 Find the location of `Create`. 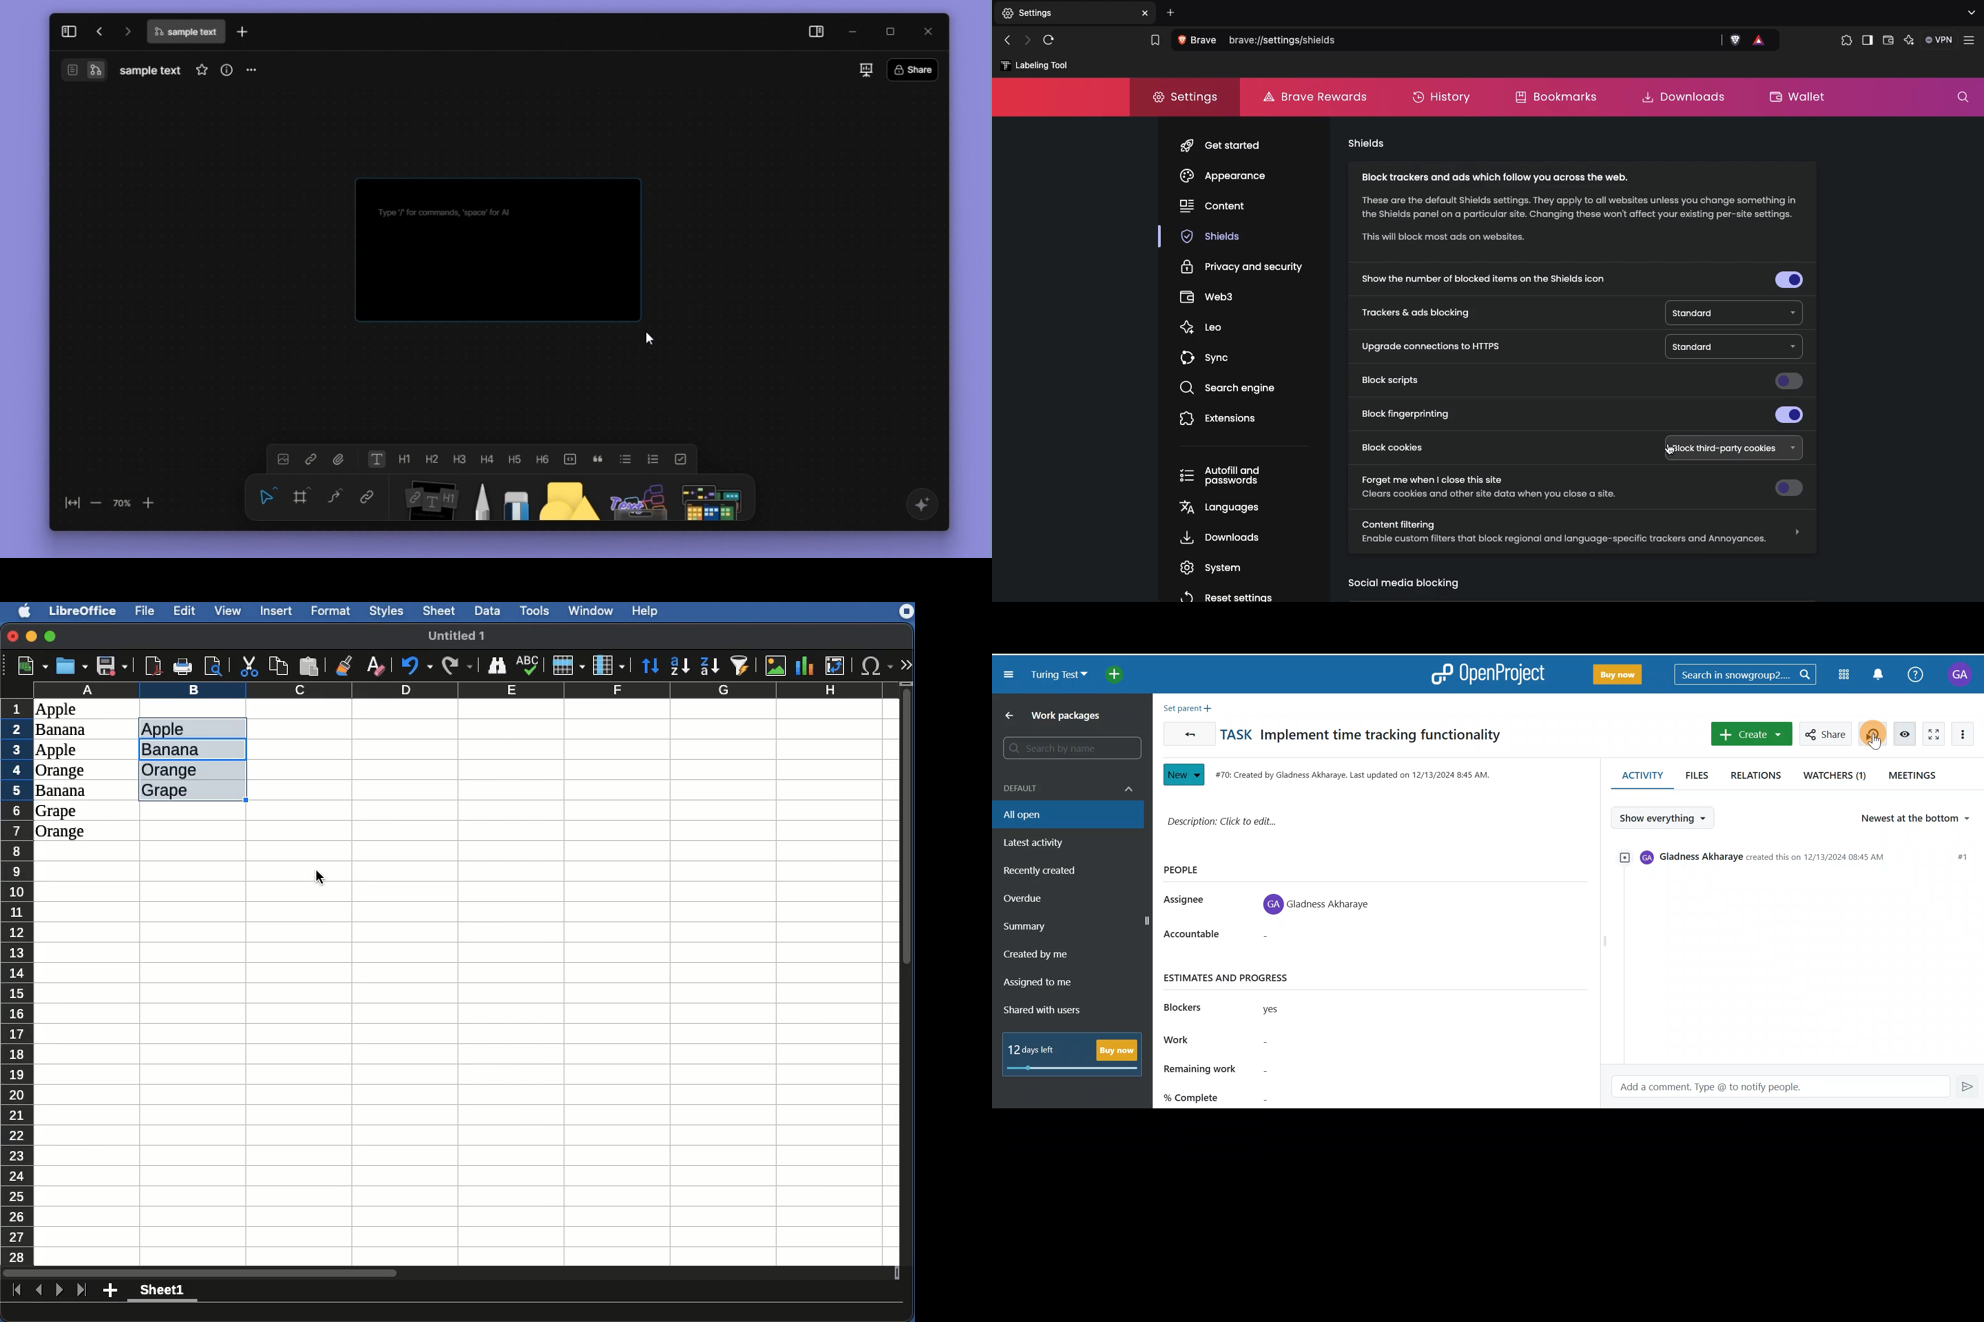

Create is located at coordinates (1749, 733).